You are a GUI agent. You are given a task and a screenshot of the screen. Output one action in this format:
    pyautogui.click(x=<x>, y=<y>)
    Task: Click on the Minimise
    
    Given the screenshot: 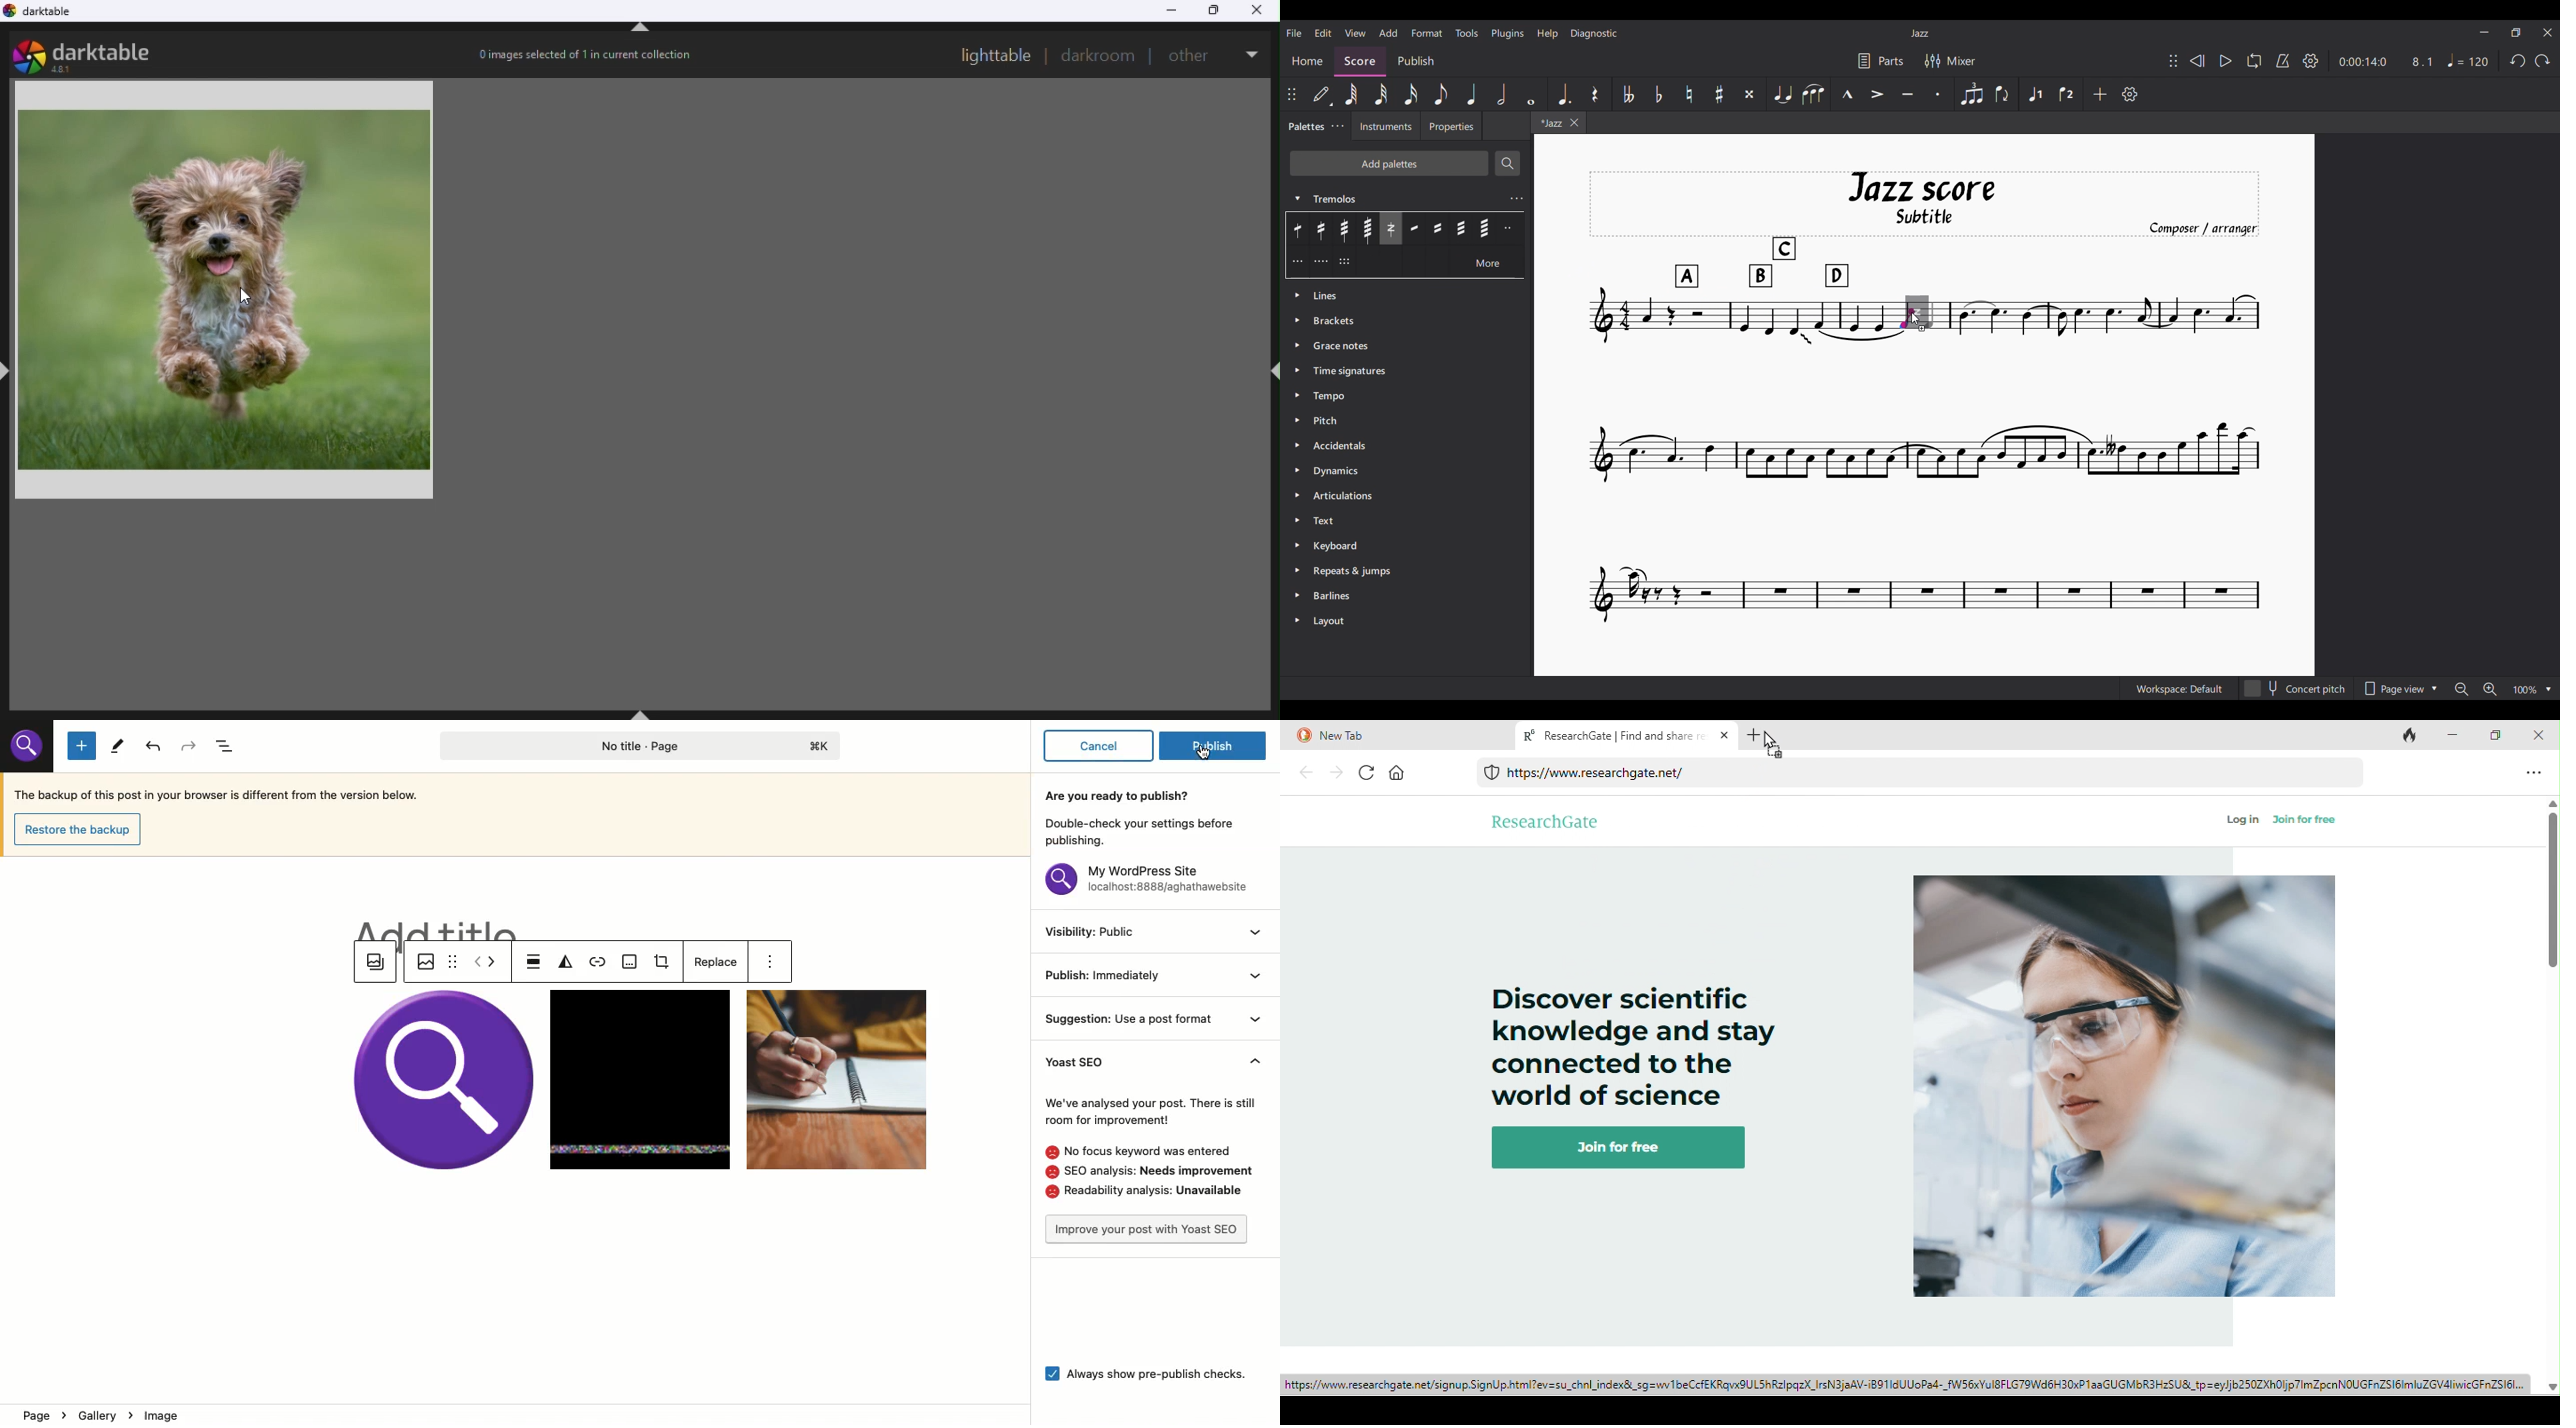 What is the action you would take?
    pyautogui.click(x=1171, y=10)
    